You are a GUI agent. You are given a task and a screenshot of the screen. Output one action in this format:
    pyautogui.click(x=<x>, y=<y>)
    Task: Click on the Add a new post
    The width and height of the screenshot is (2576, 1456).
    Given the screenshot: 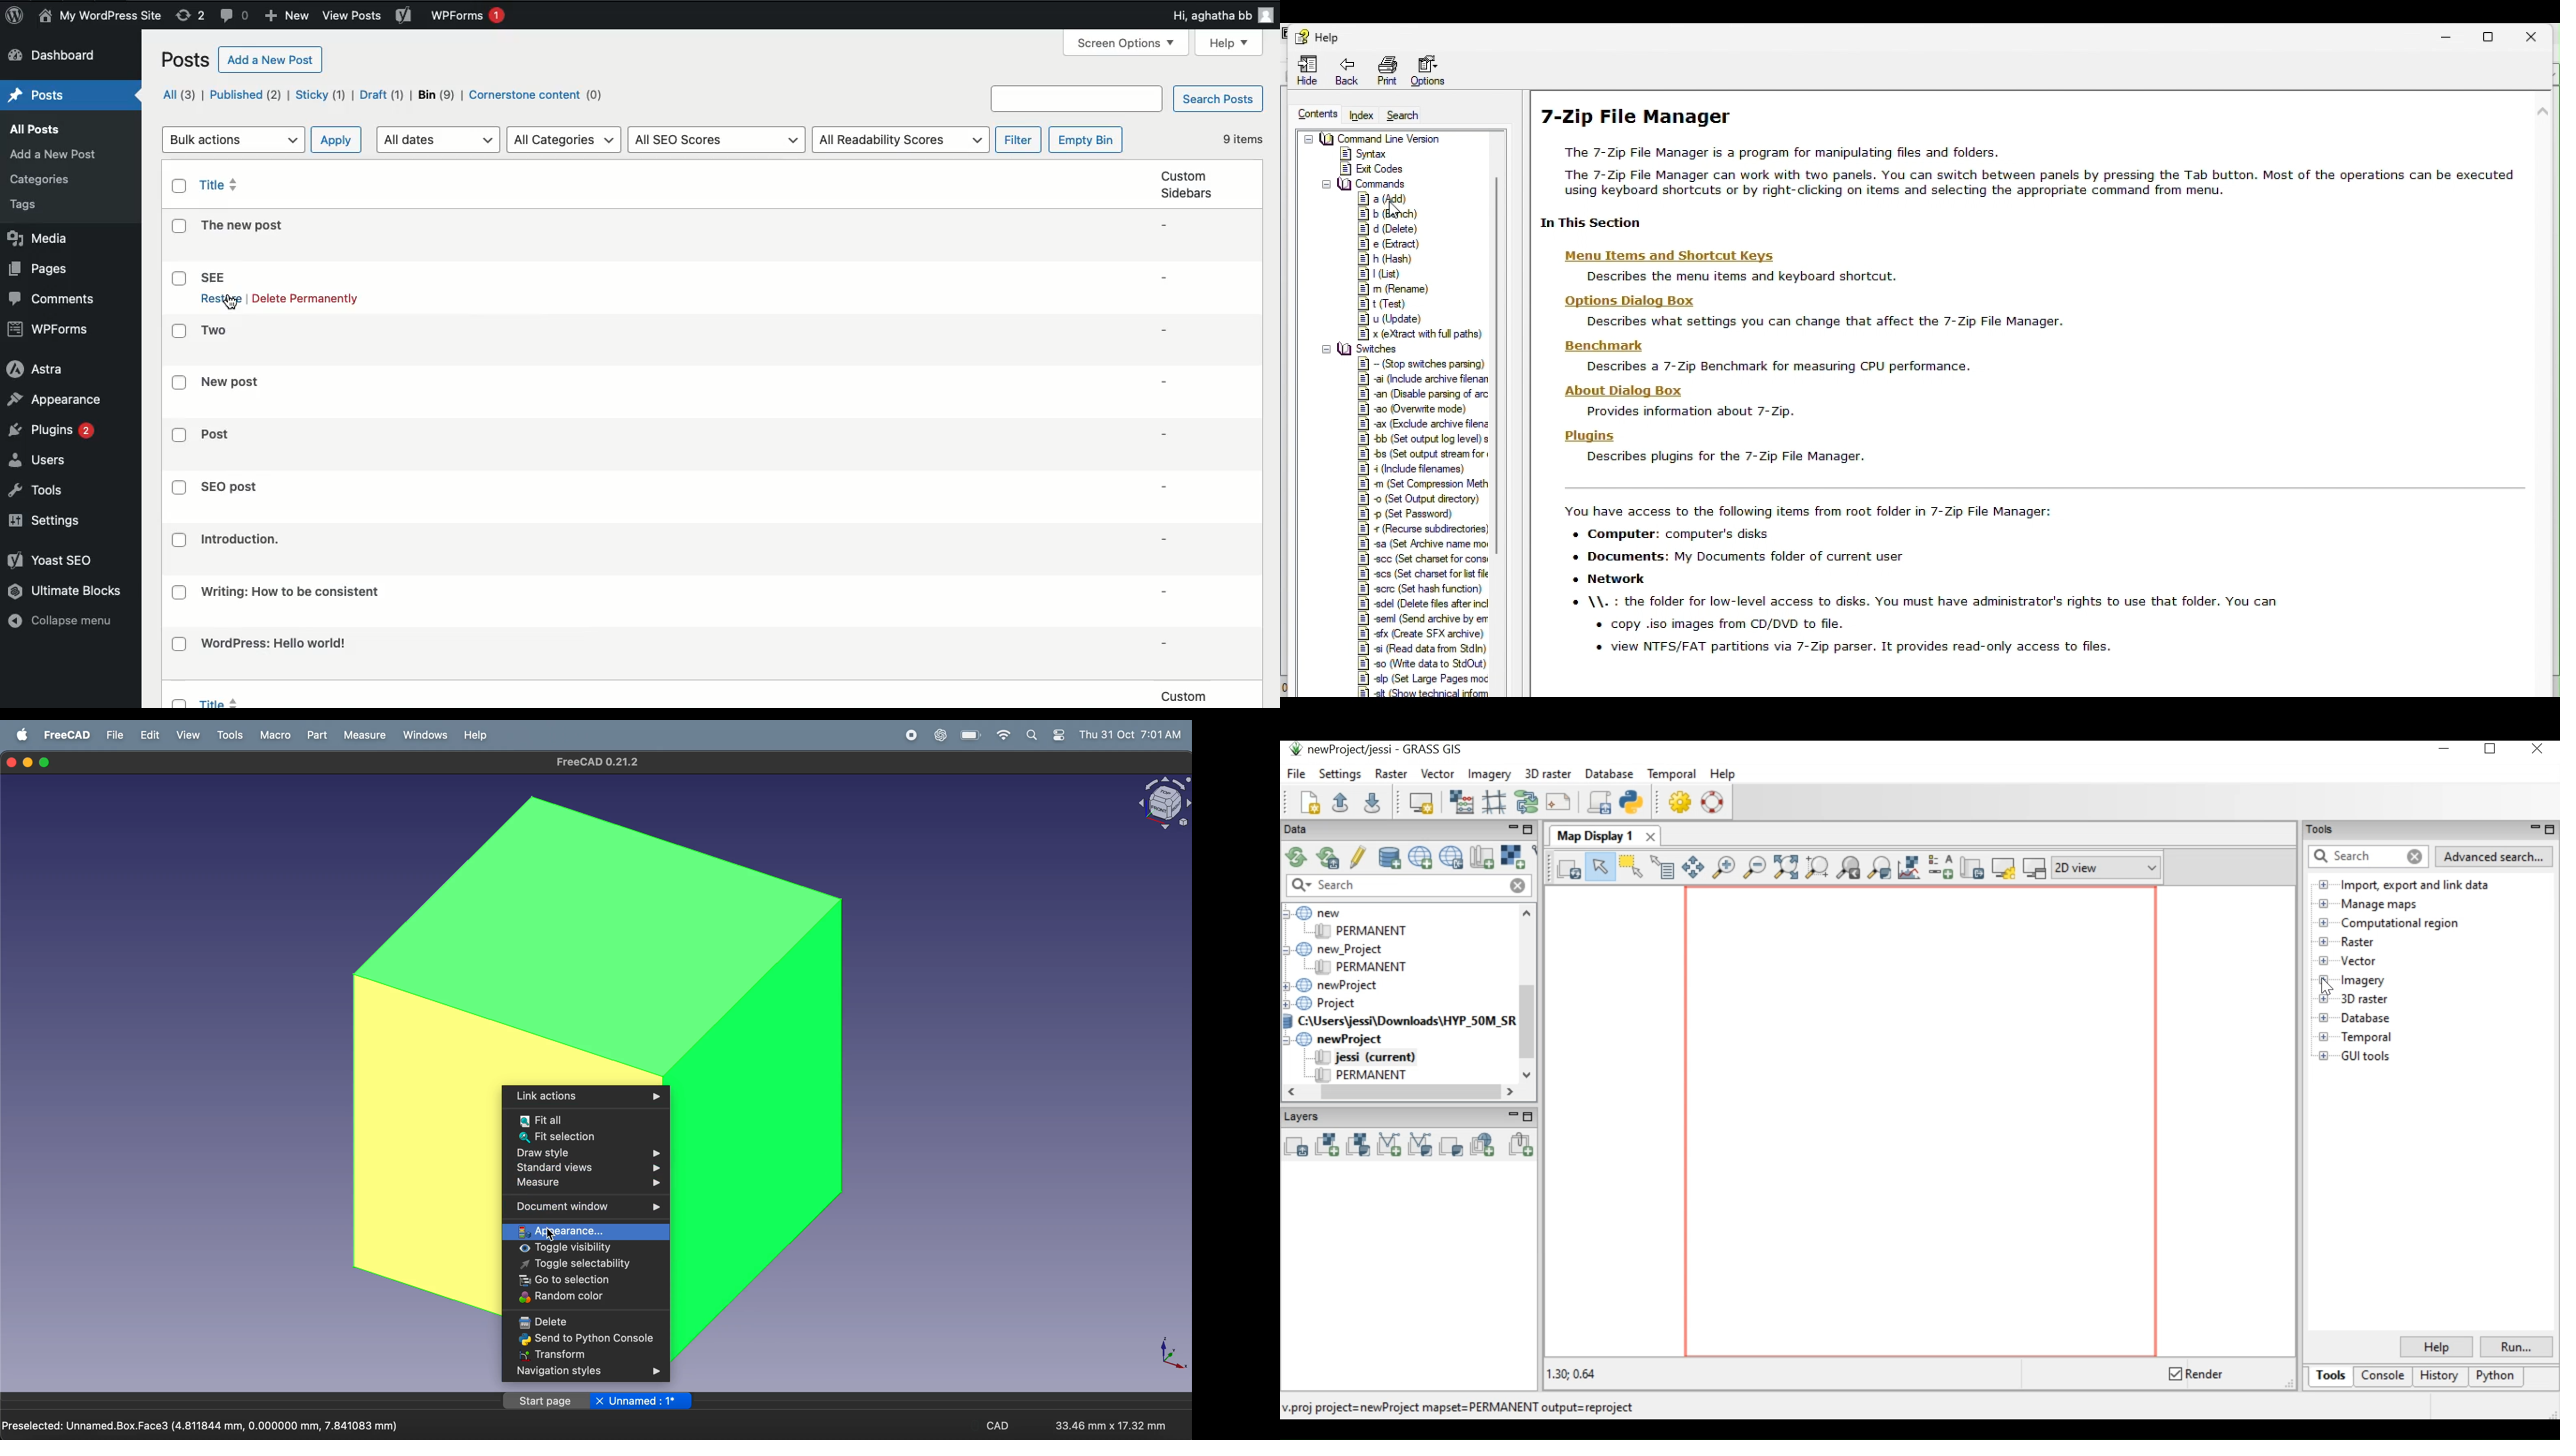 What is the action you would take?
    pyautogui.click(x=271, y=61)
    